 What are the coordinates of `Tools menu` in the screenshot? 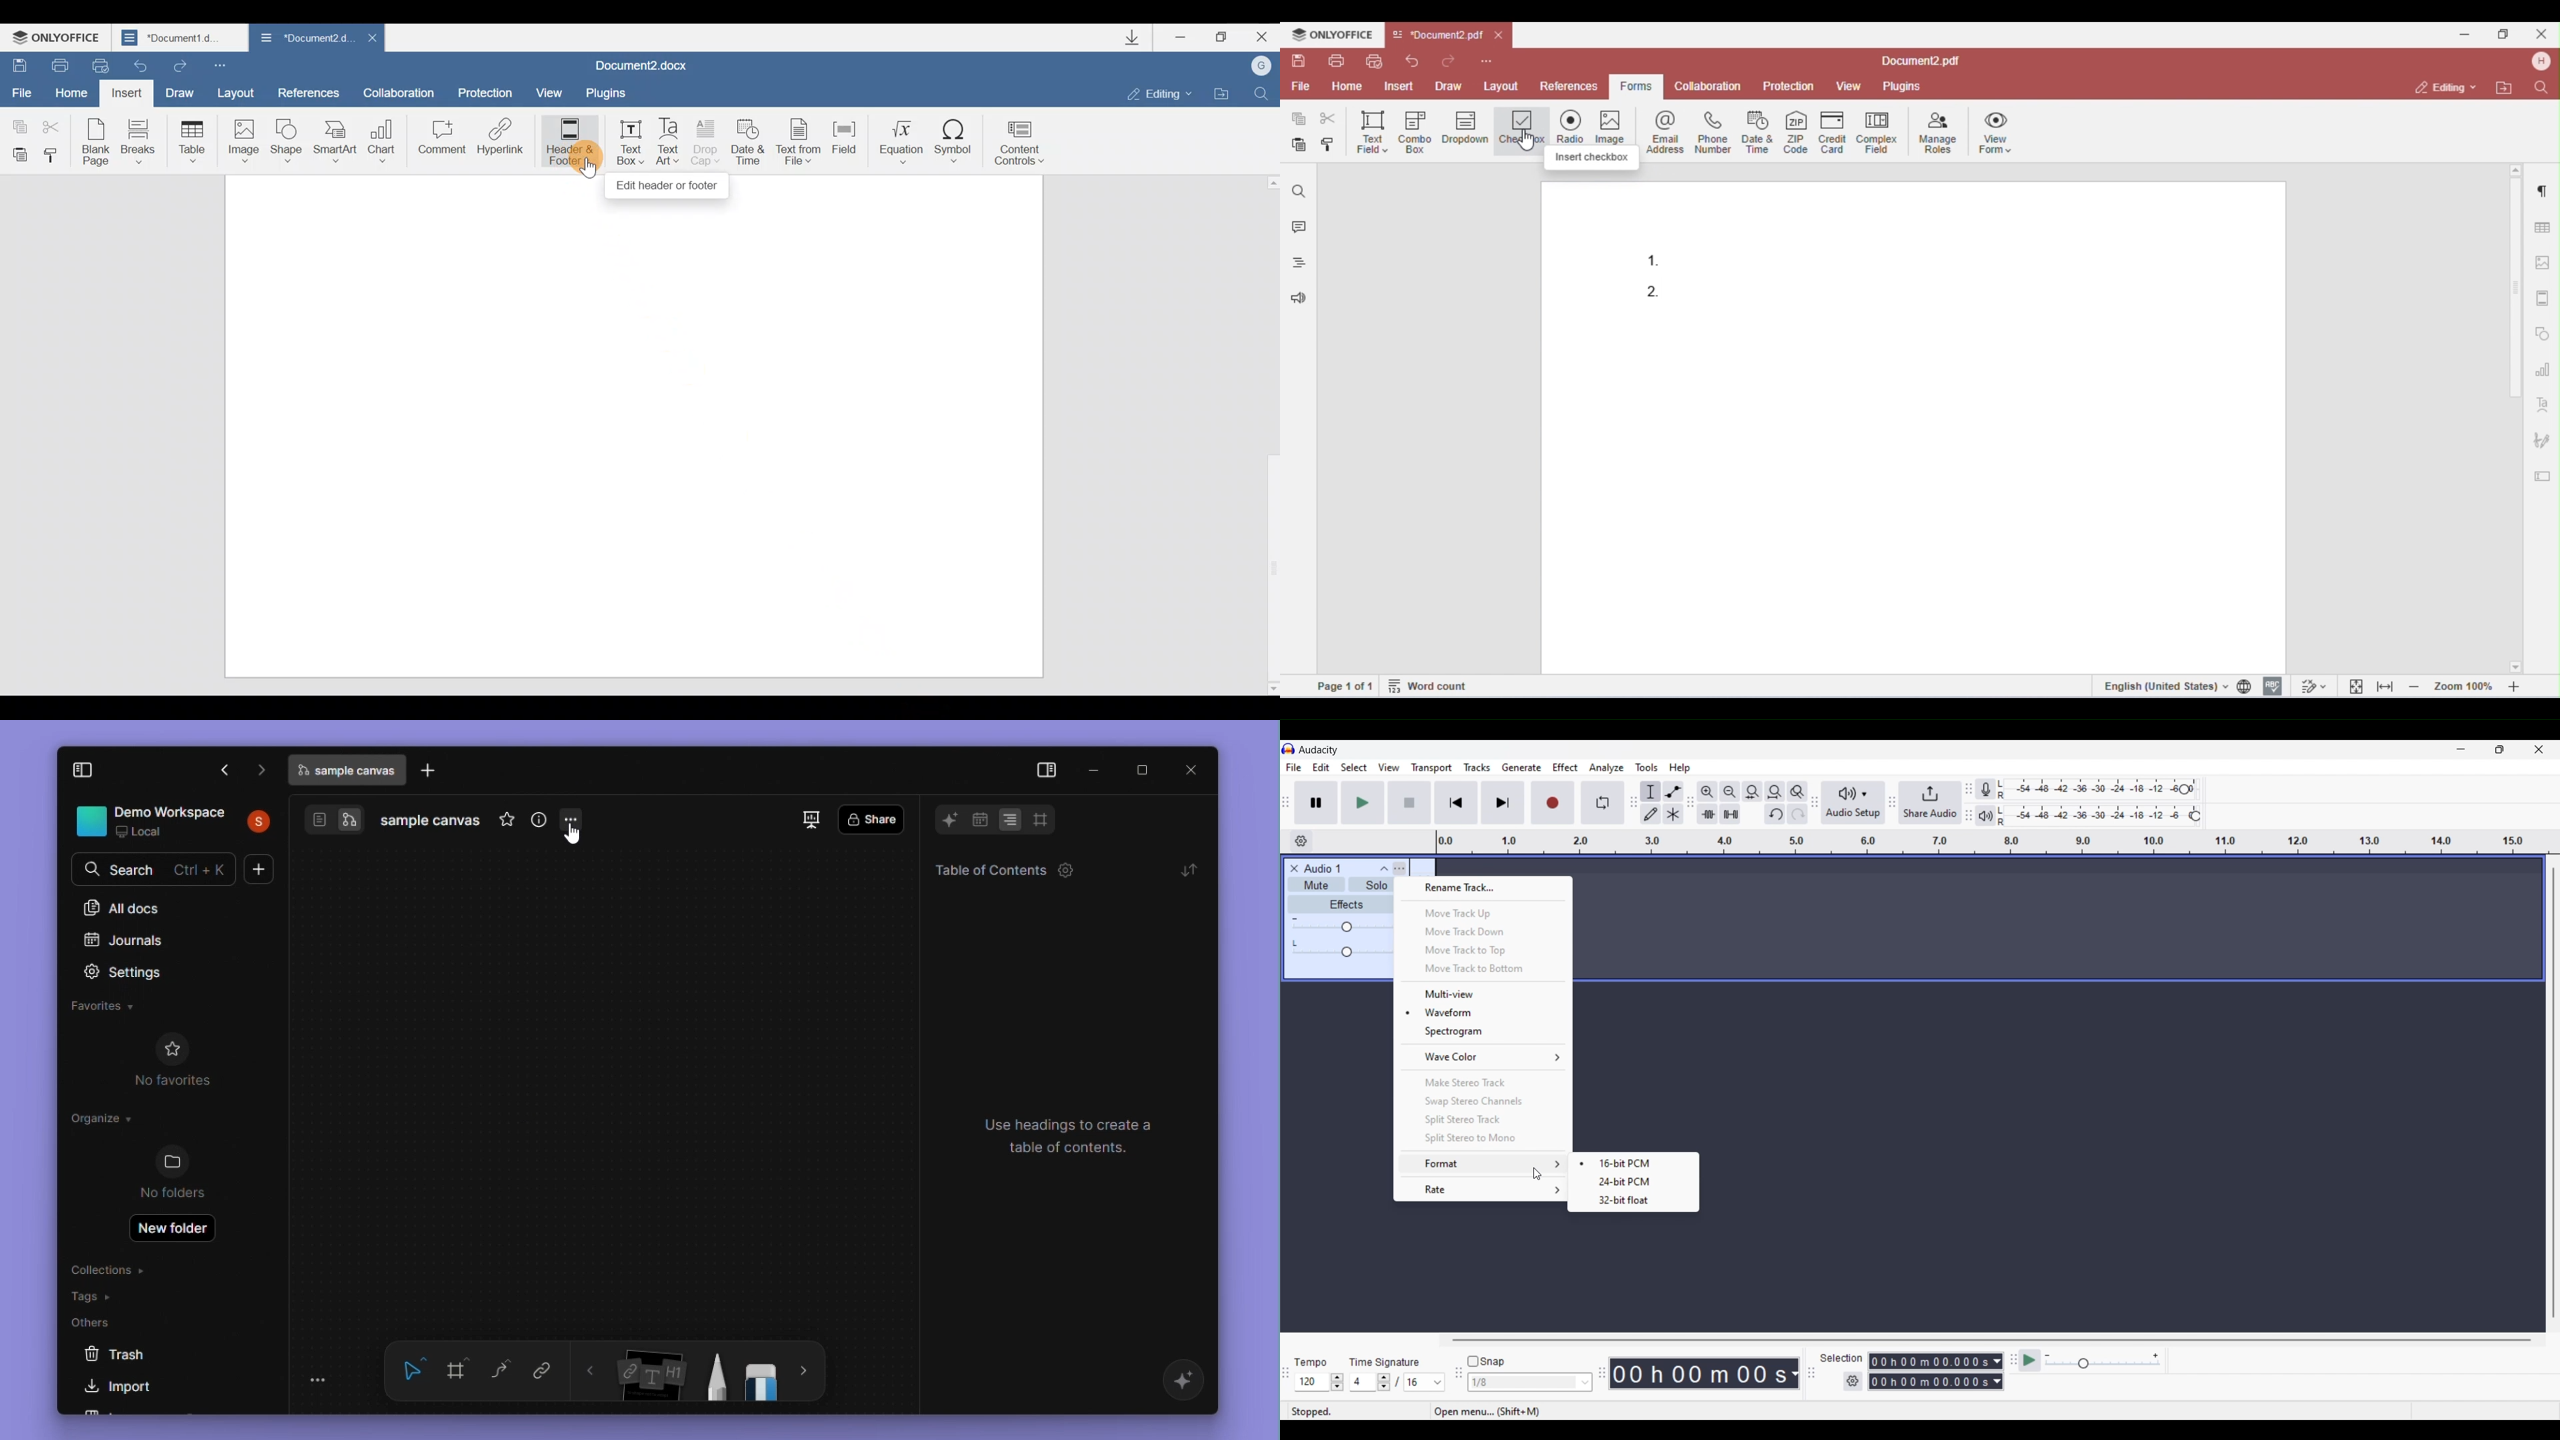 It's located at (1647, 767).